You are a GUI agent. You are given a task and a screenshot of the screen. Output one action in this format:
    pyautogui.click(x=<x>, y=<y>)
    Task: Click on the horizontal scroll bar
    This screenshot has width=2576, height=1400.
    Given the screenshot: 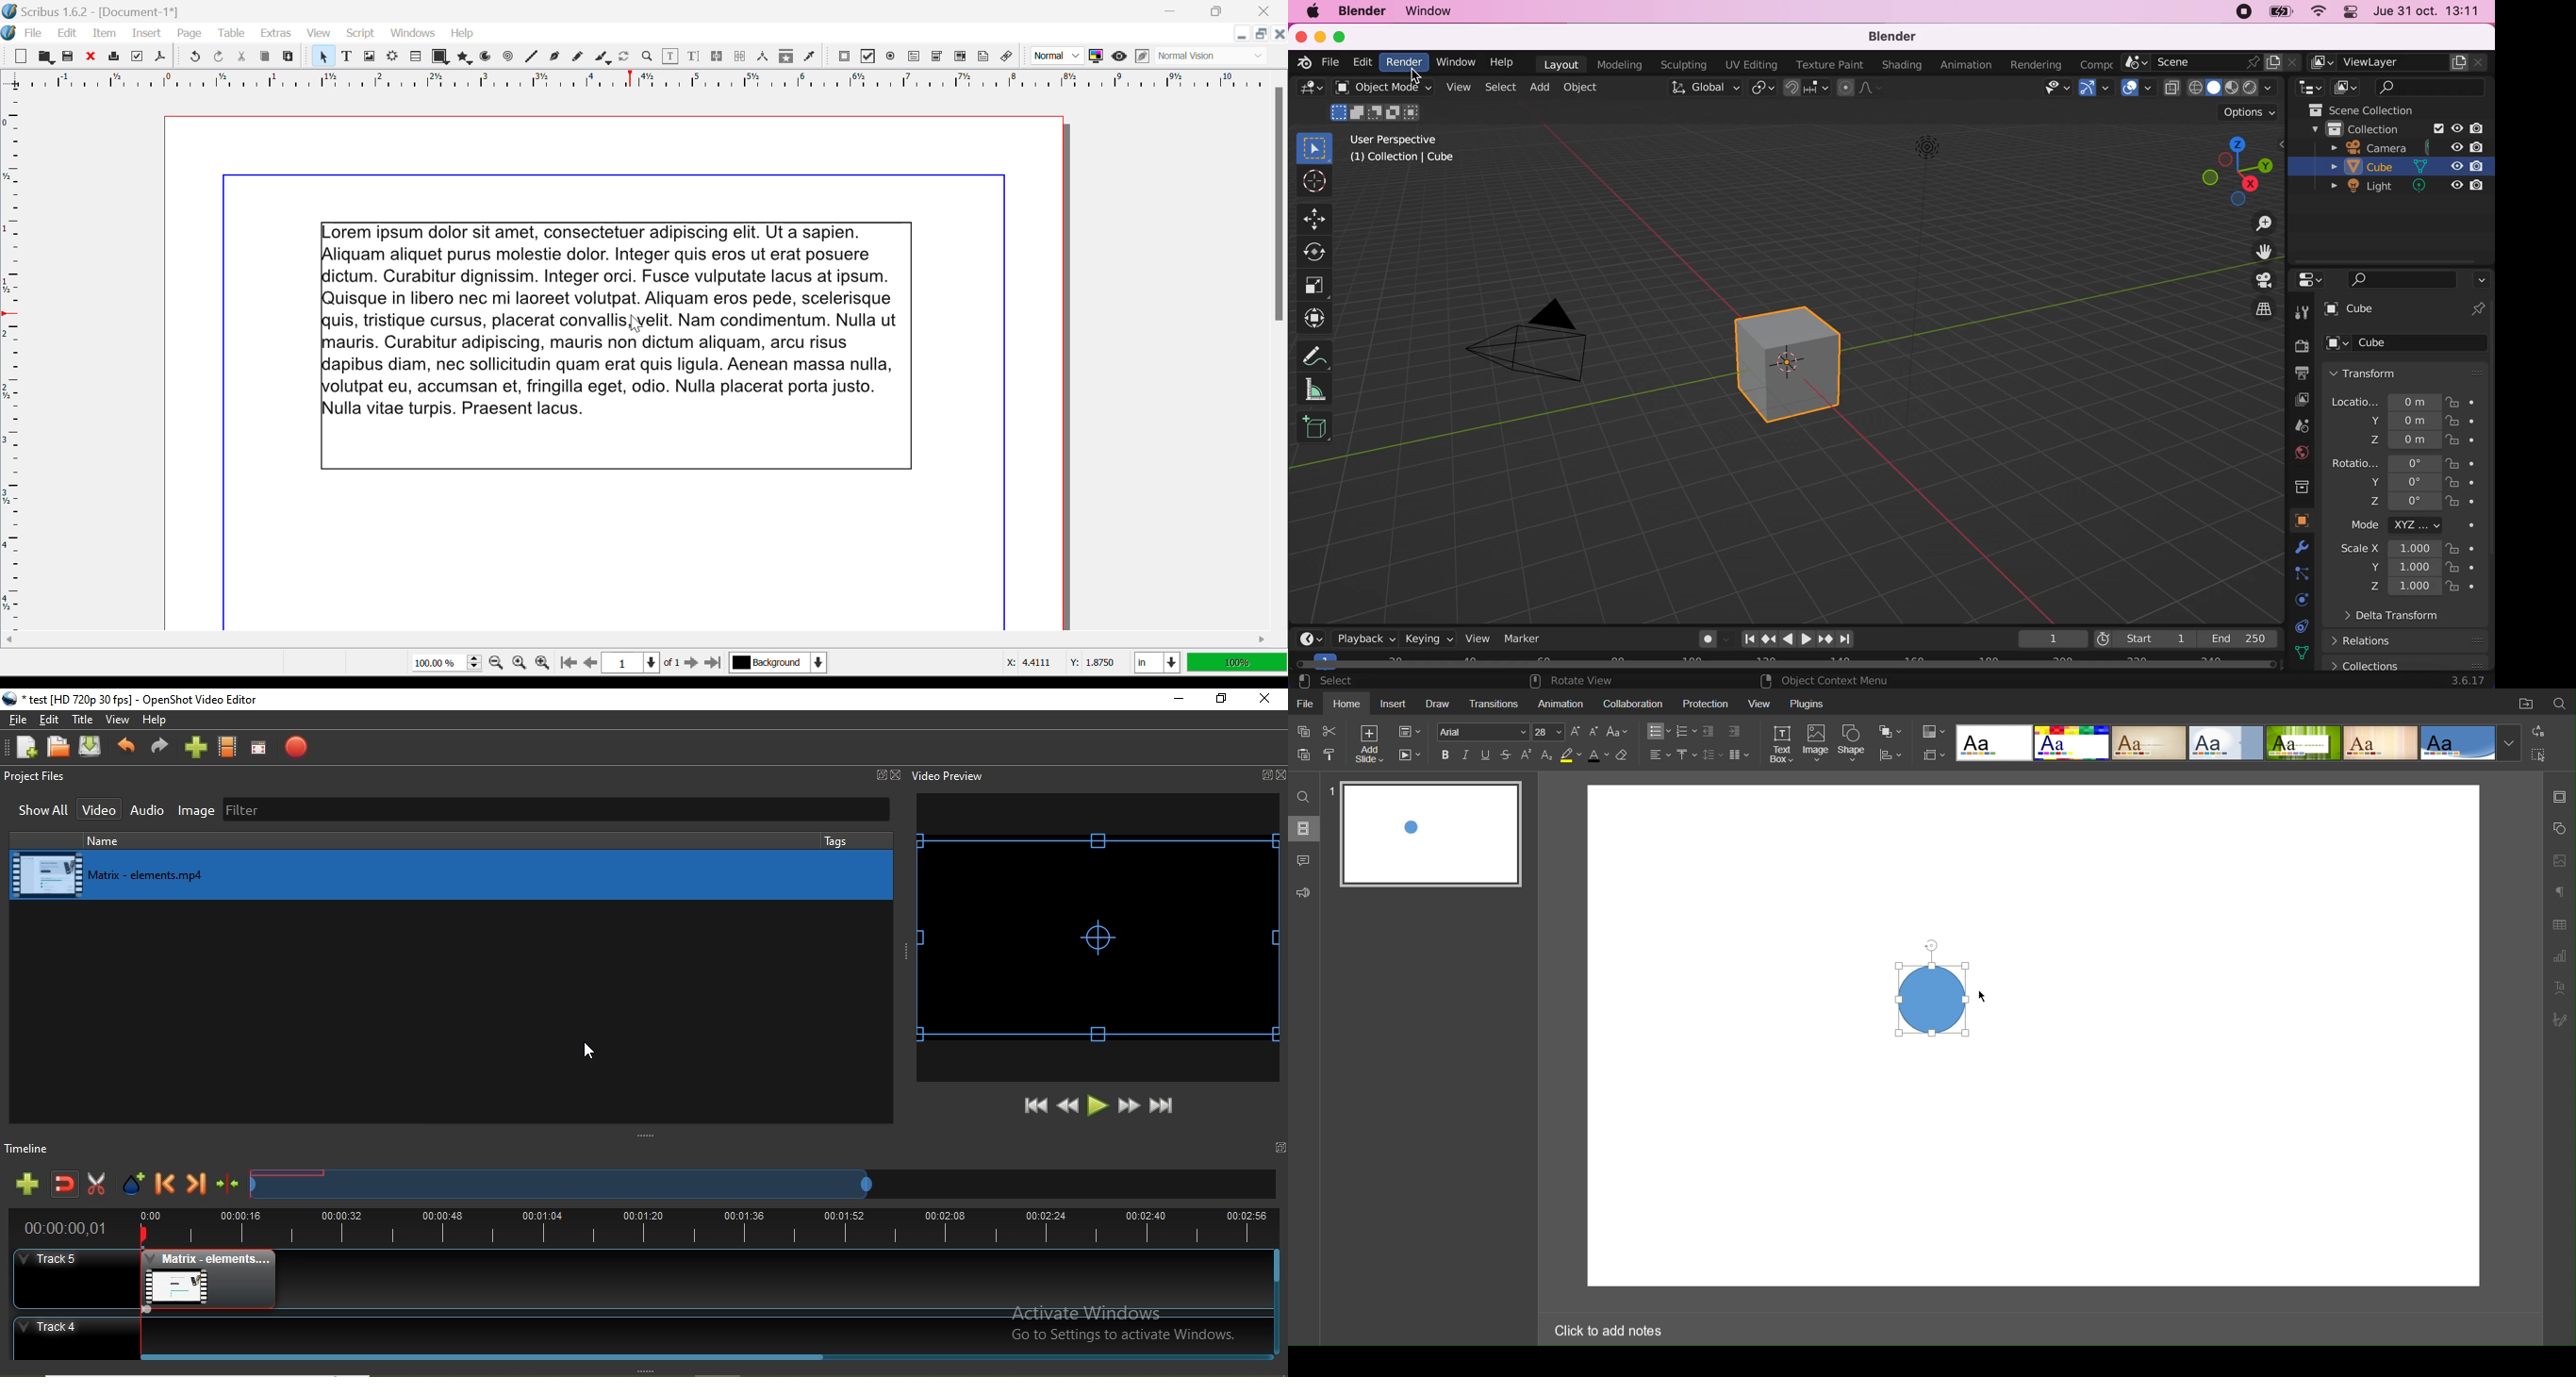 What is the action you would take?
    pyautogui.click(x=1791, y=662)
    